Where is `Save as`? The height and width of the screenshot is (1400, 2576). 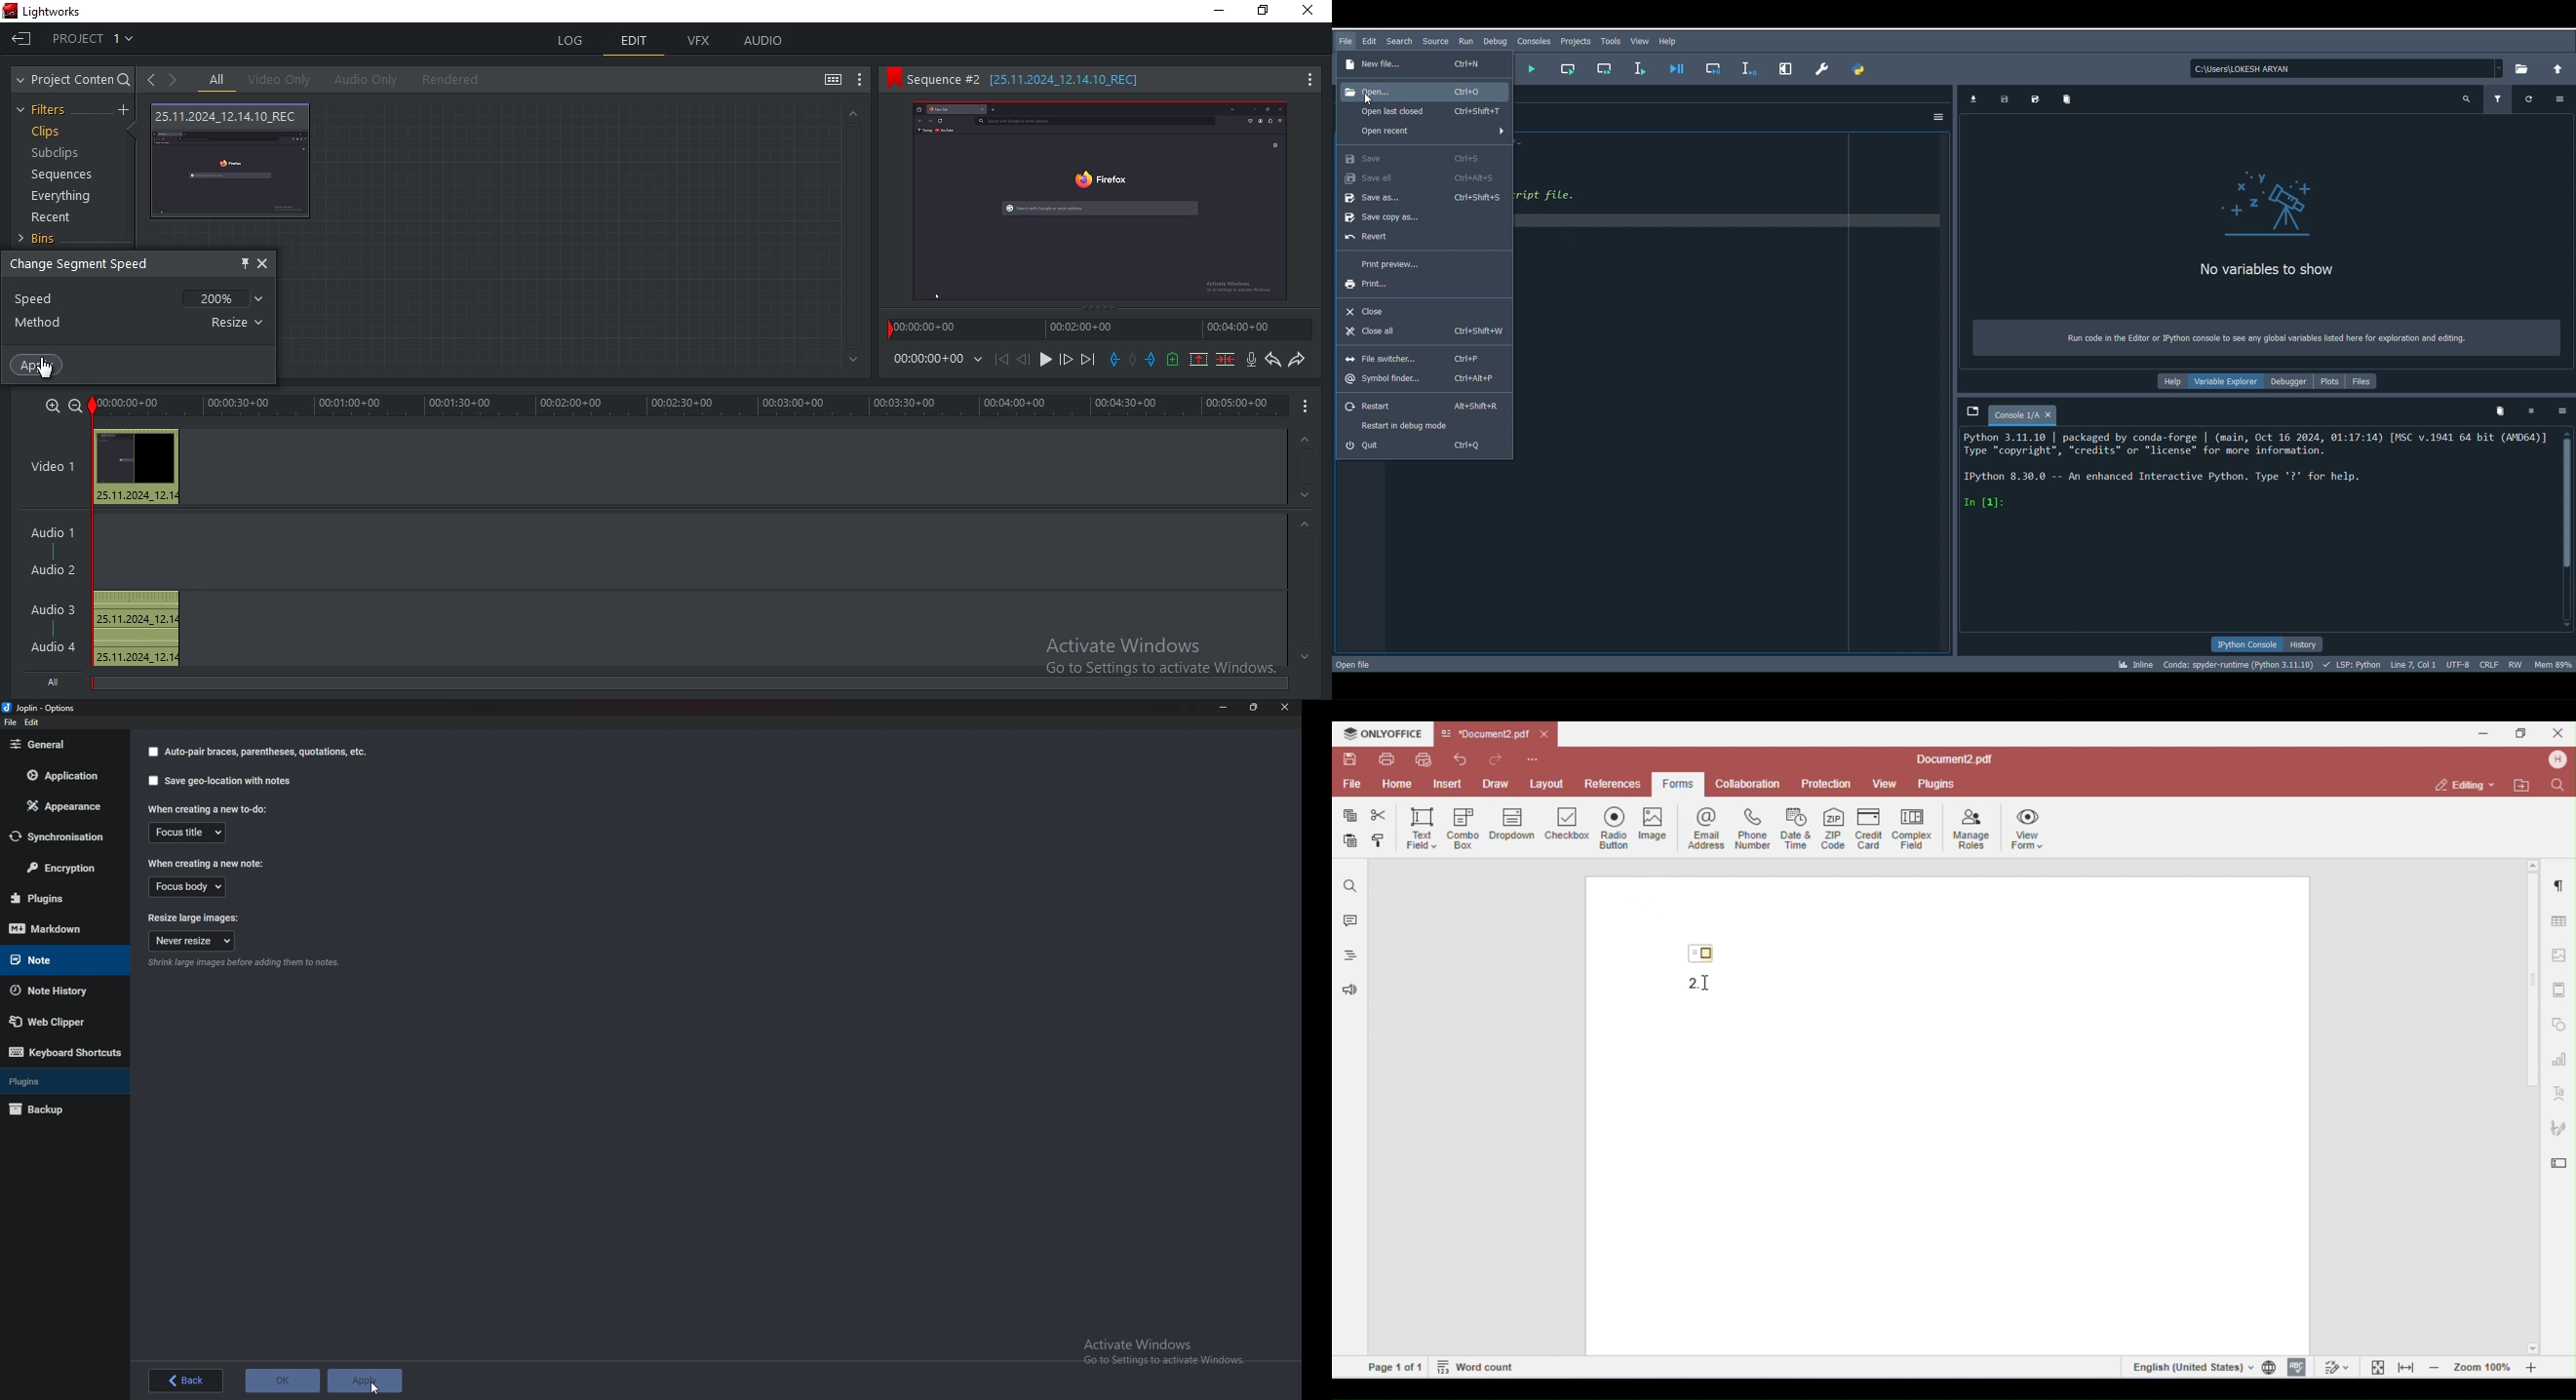
Save as is located at coordinates (1423, 198).